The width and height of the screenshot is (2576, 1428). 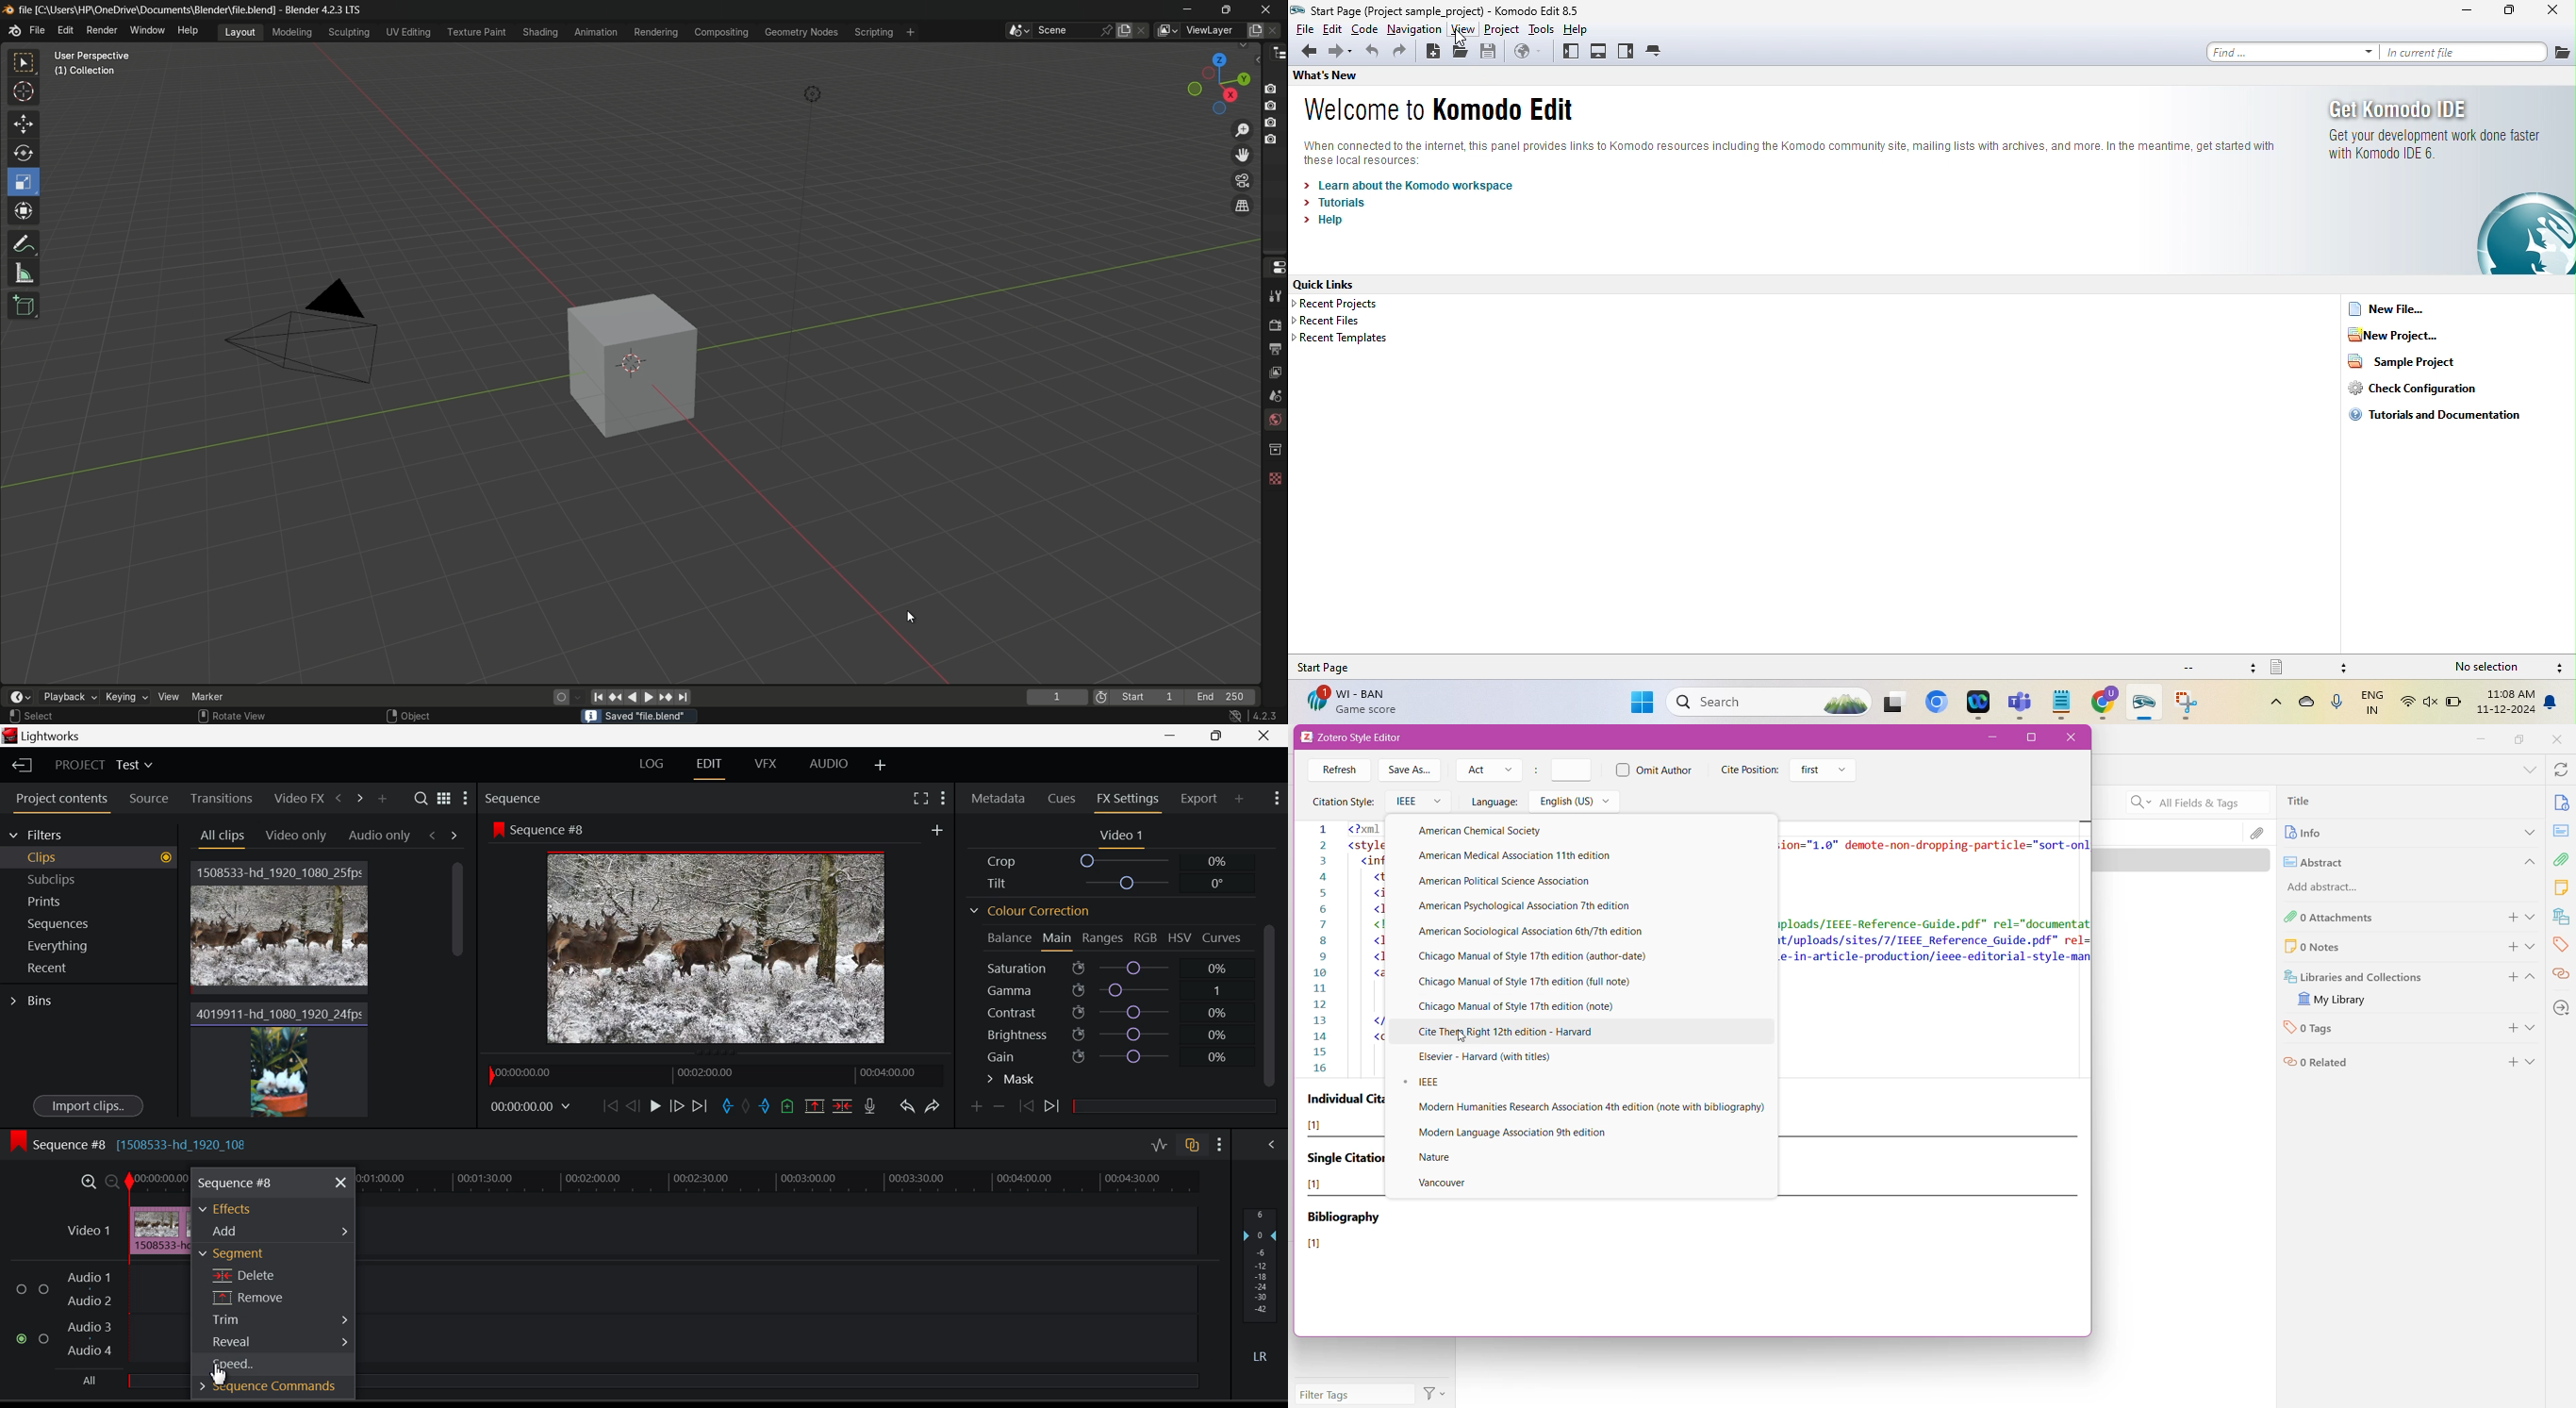 I want to click on Video Frame Time, so click(x=529, y=1105).